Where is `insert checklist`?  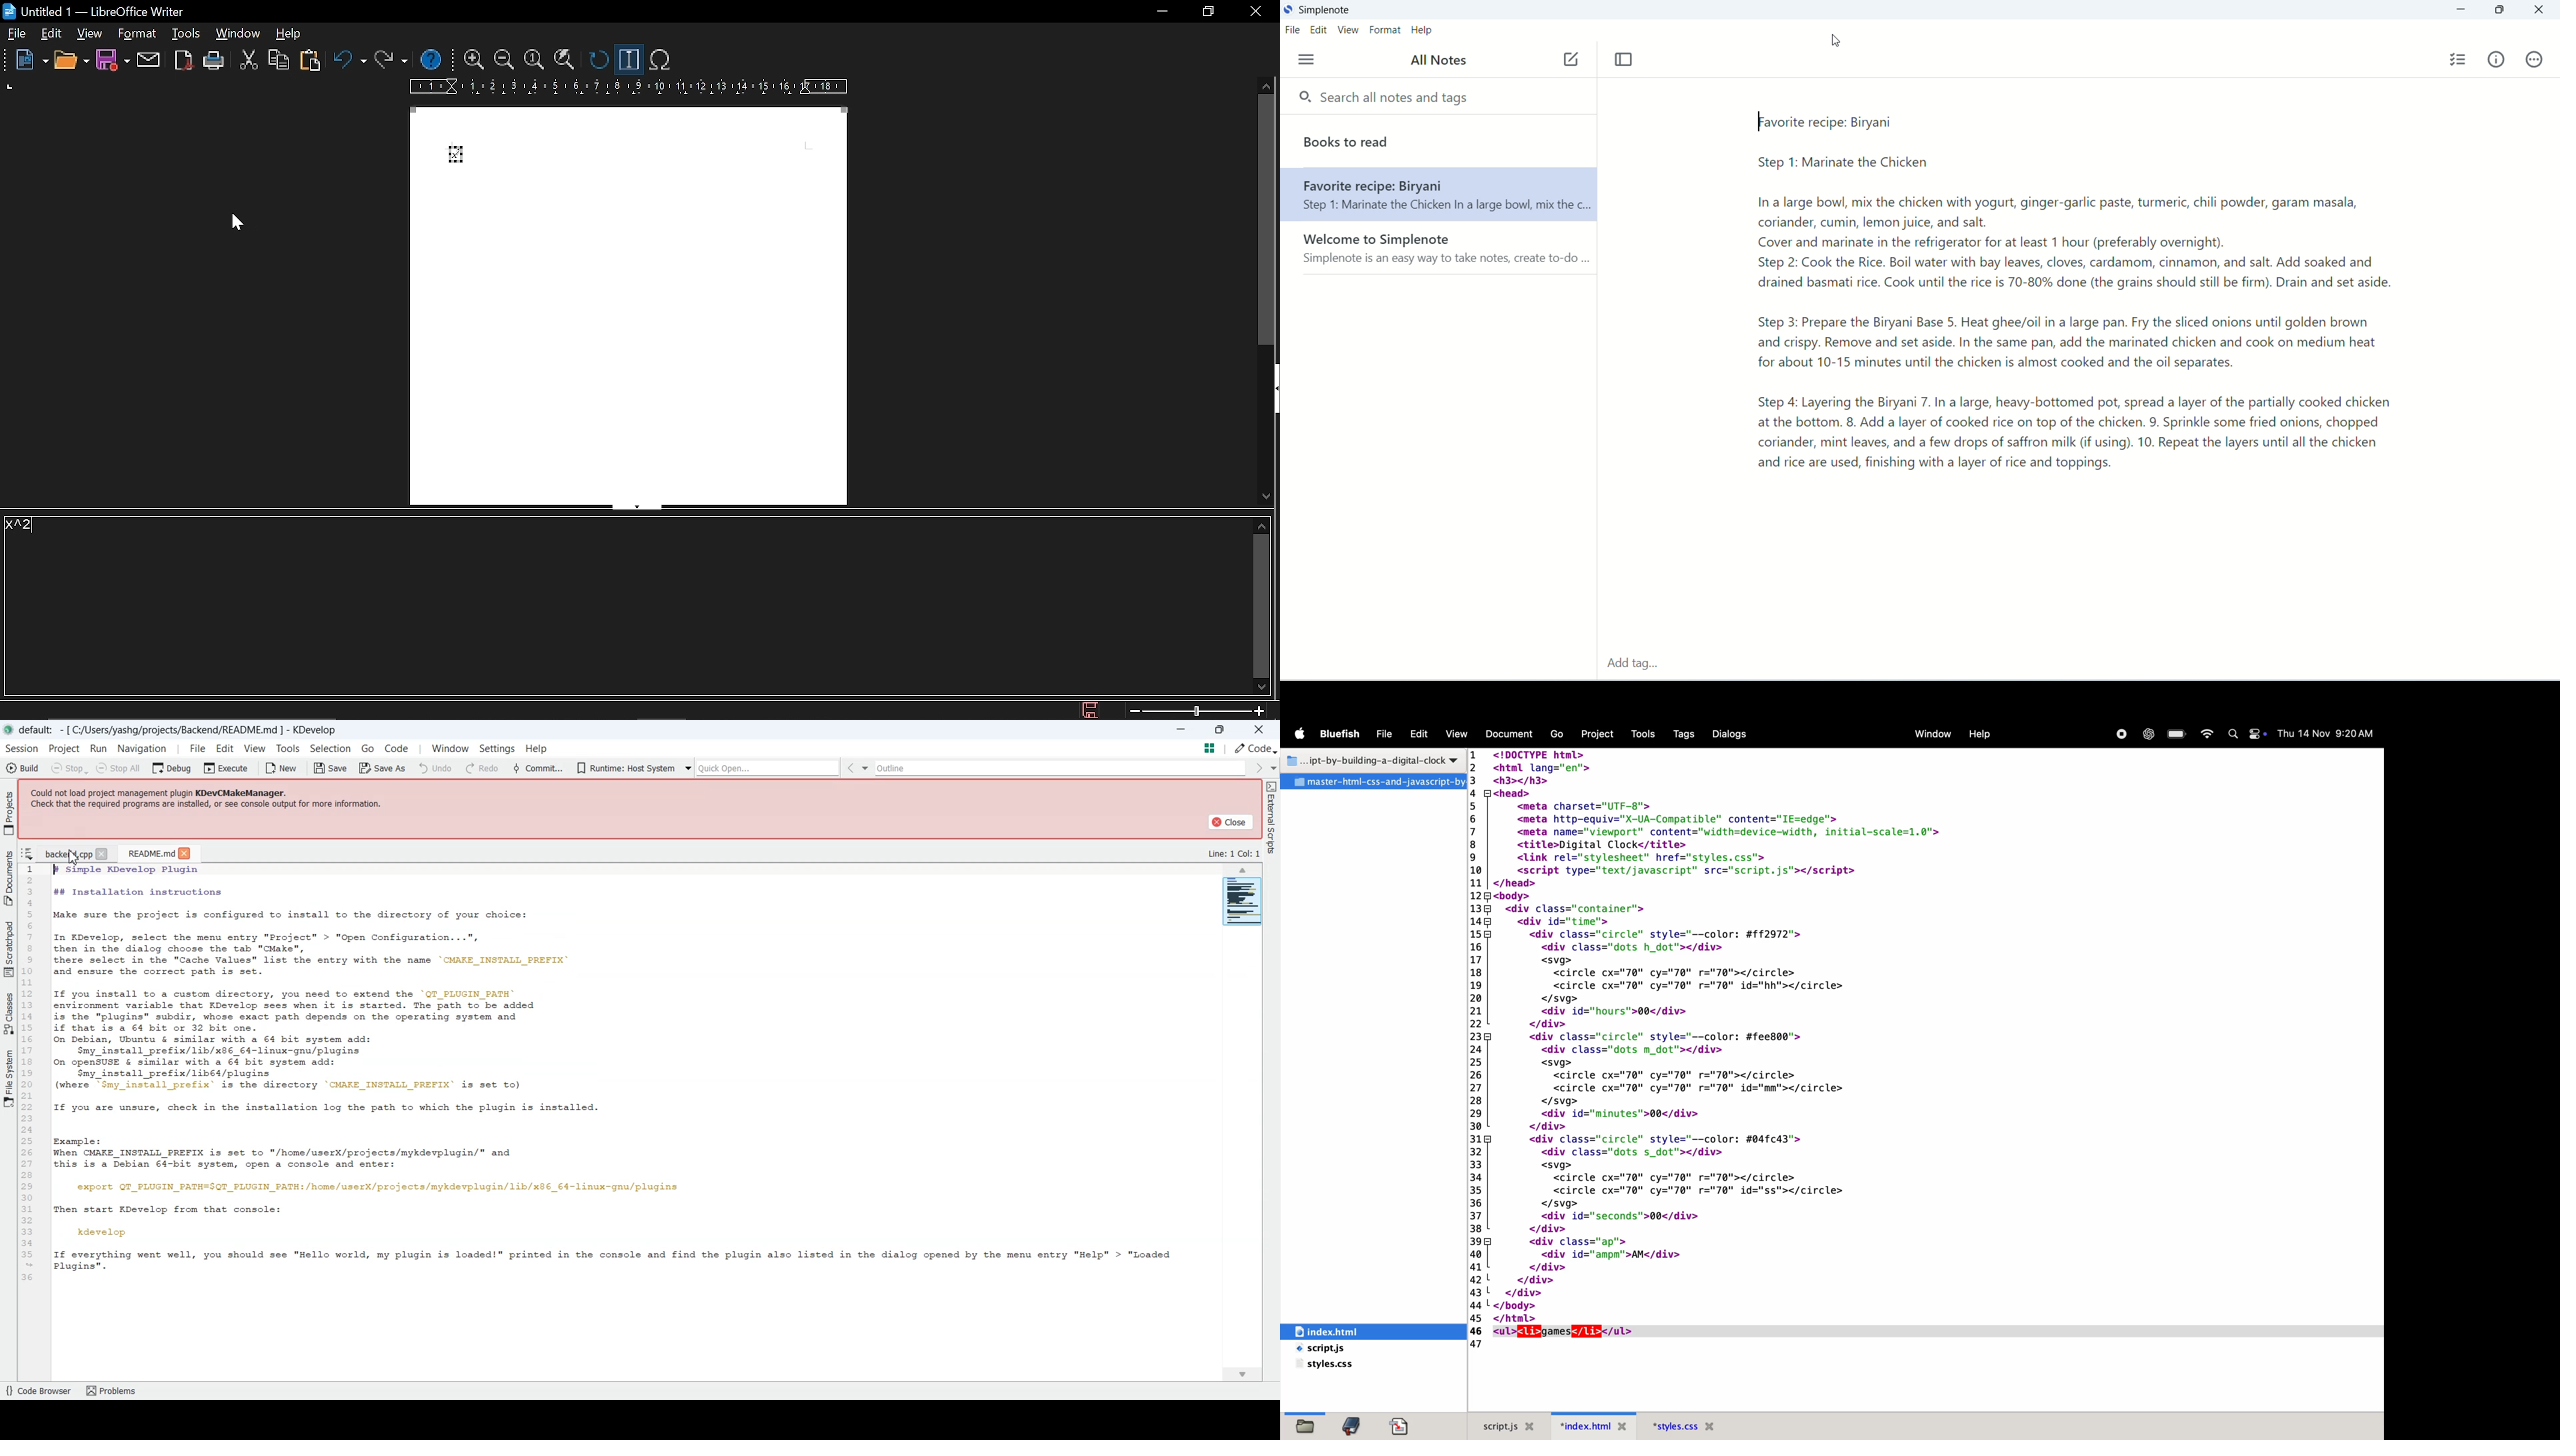
insert checklist is located at coordinates (2459, 60).